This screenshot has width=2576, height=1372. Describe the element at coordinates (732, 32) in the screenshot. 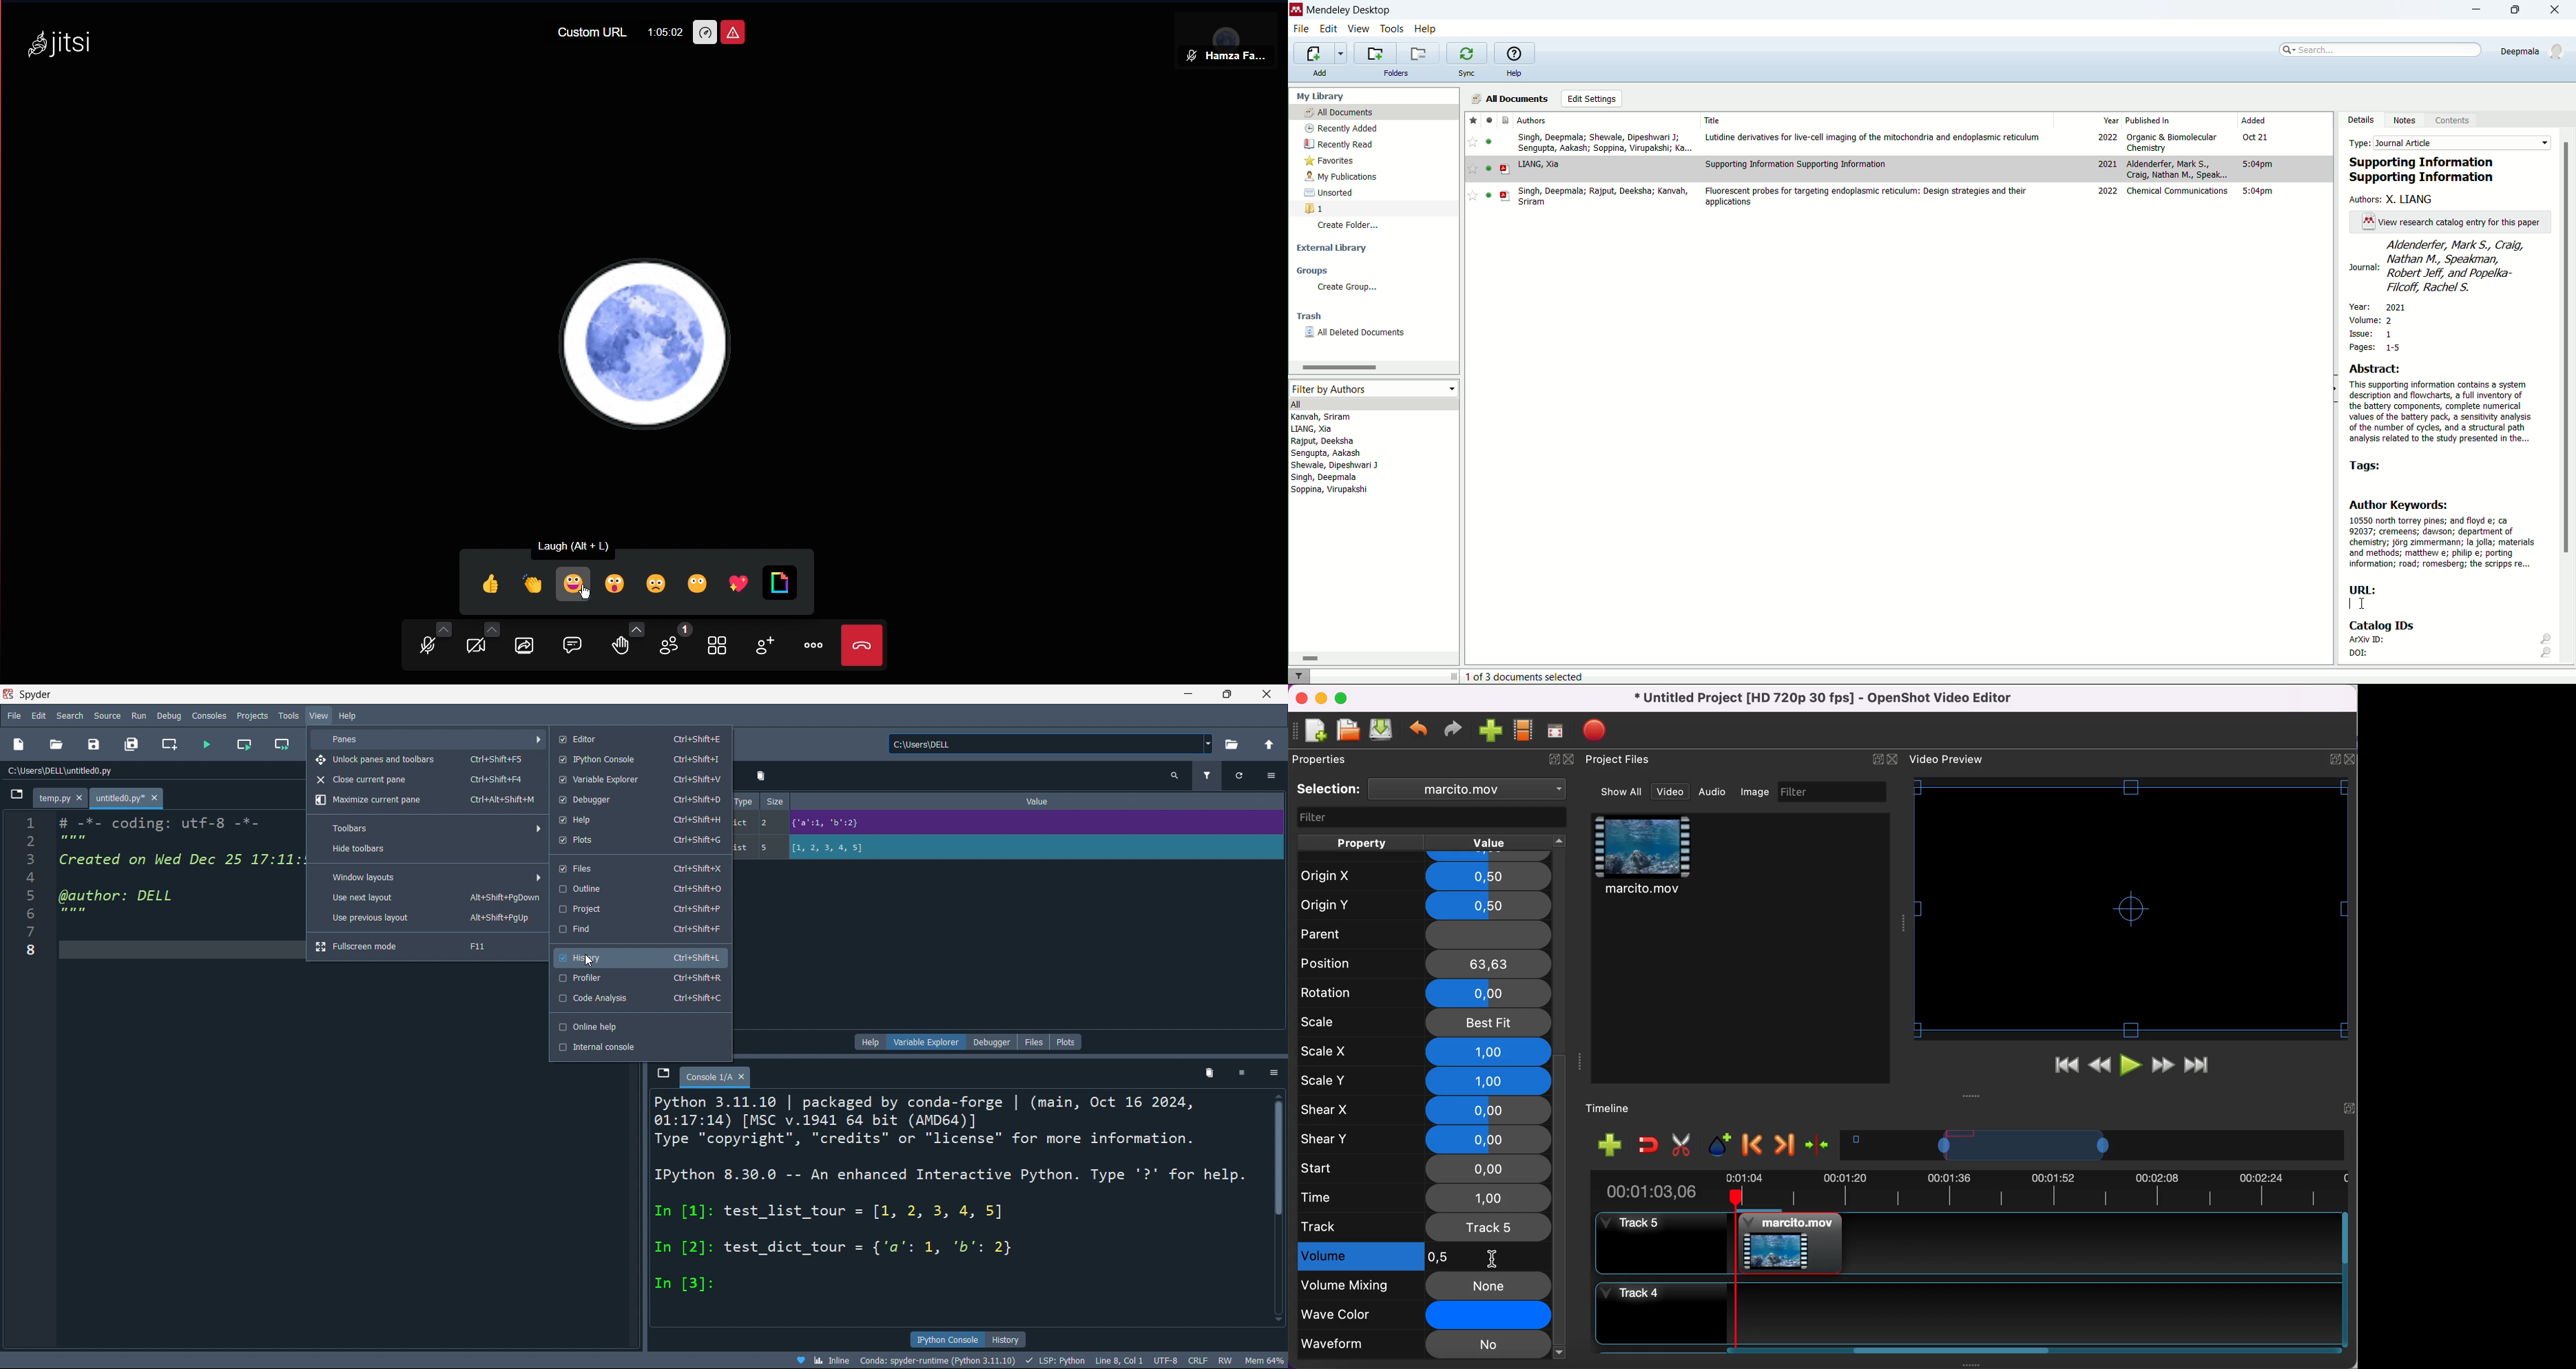

I see `Unsafe Meeting` at that location.